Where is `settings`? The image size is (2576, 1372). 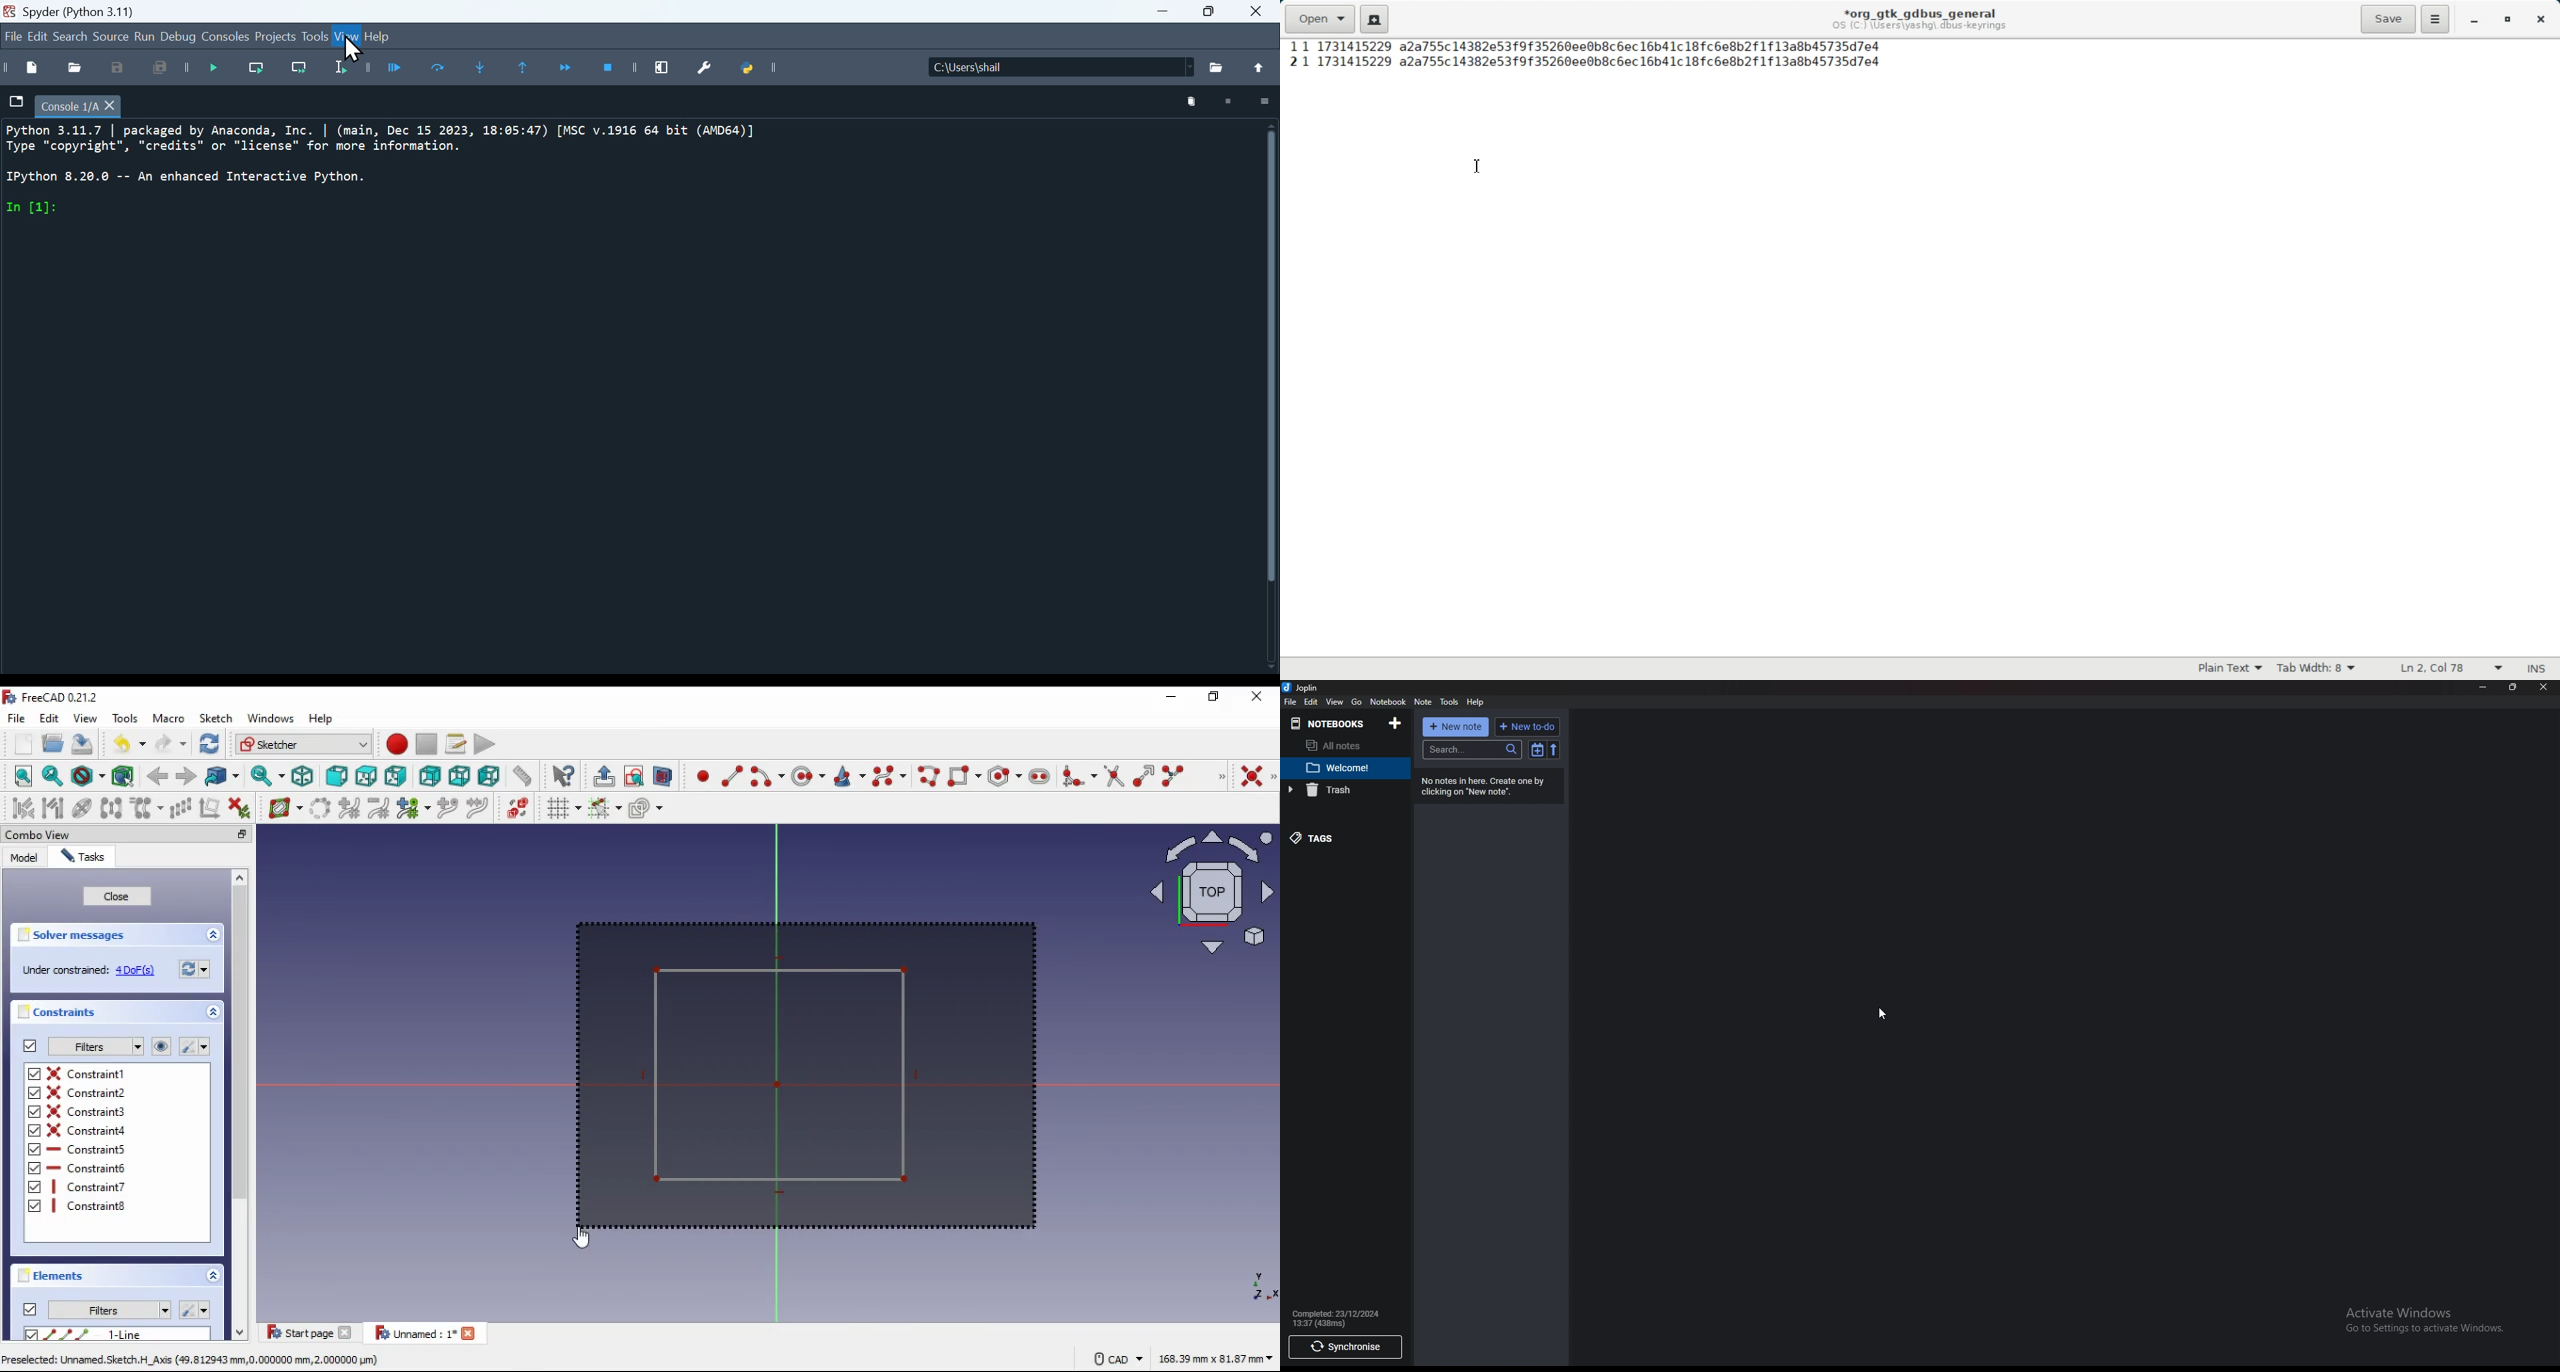 settings is located at coordinates (194, 1308).